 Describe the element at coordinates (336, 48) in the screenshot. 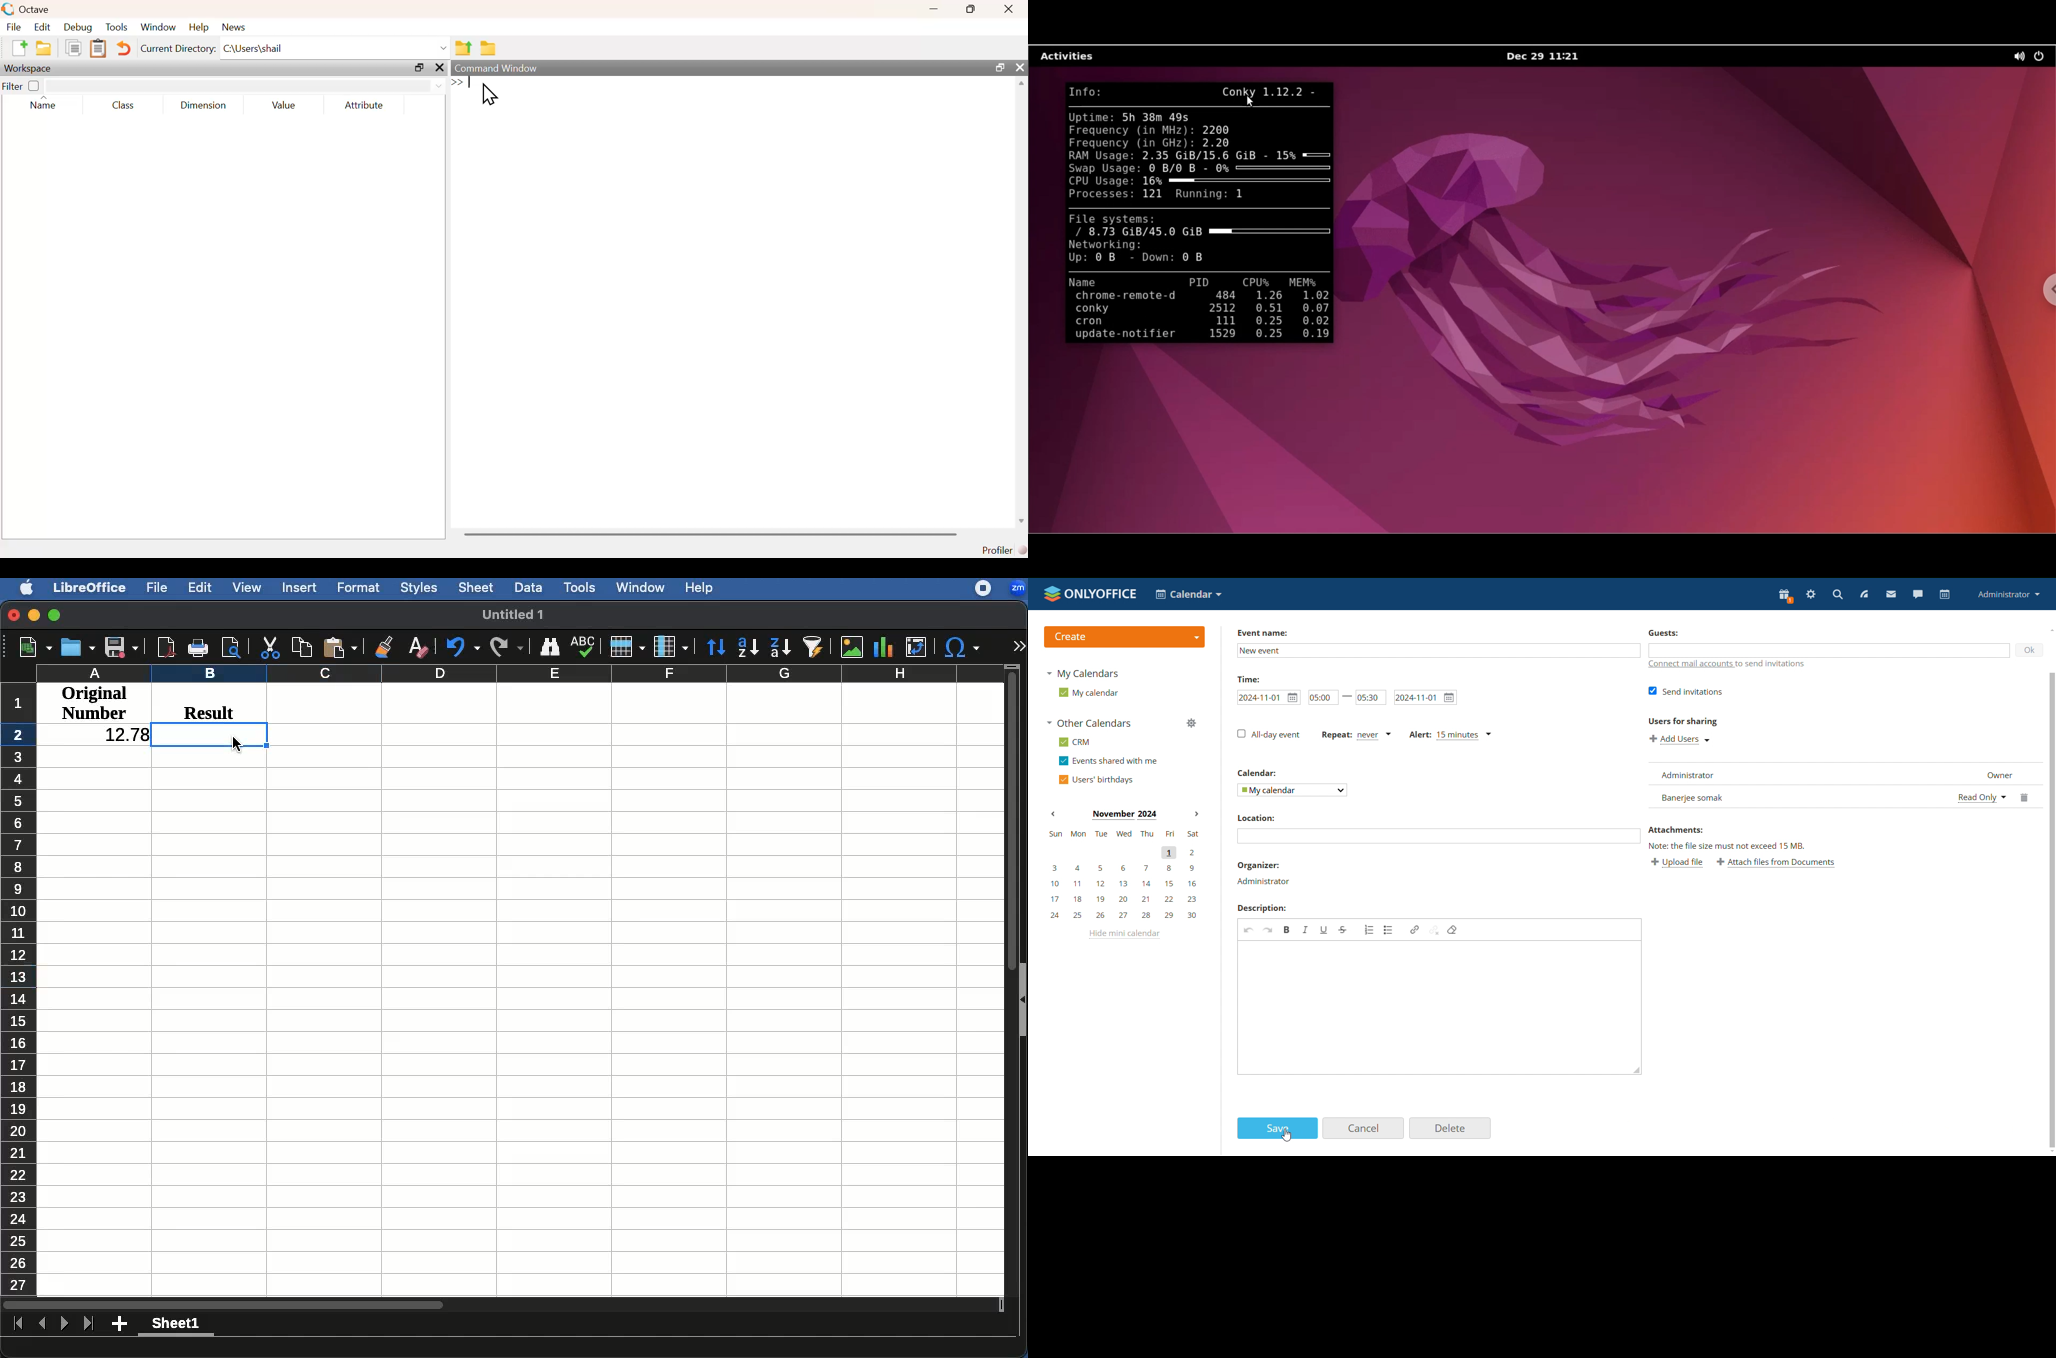

I see `C\Users\shail ` at that location.